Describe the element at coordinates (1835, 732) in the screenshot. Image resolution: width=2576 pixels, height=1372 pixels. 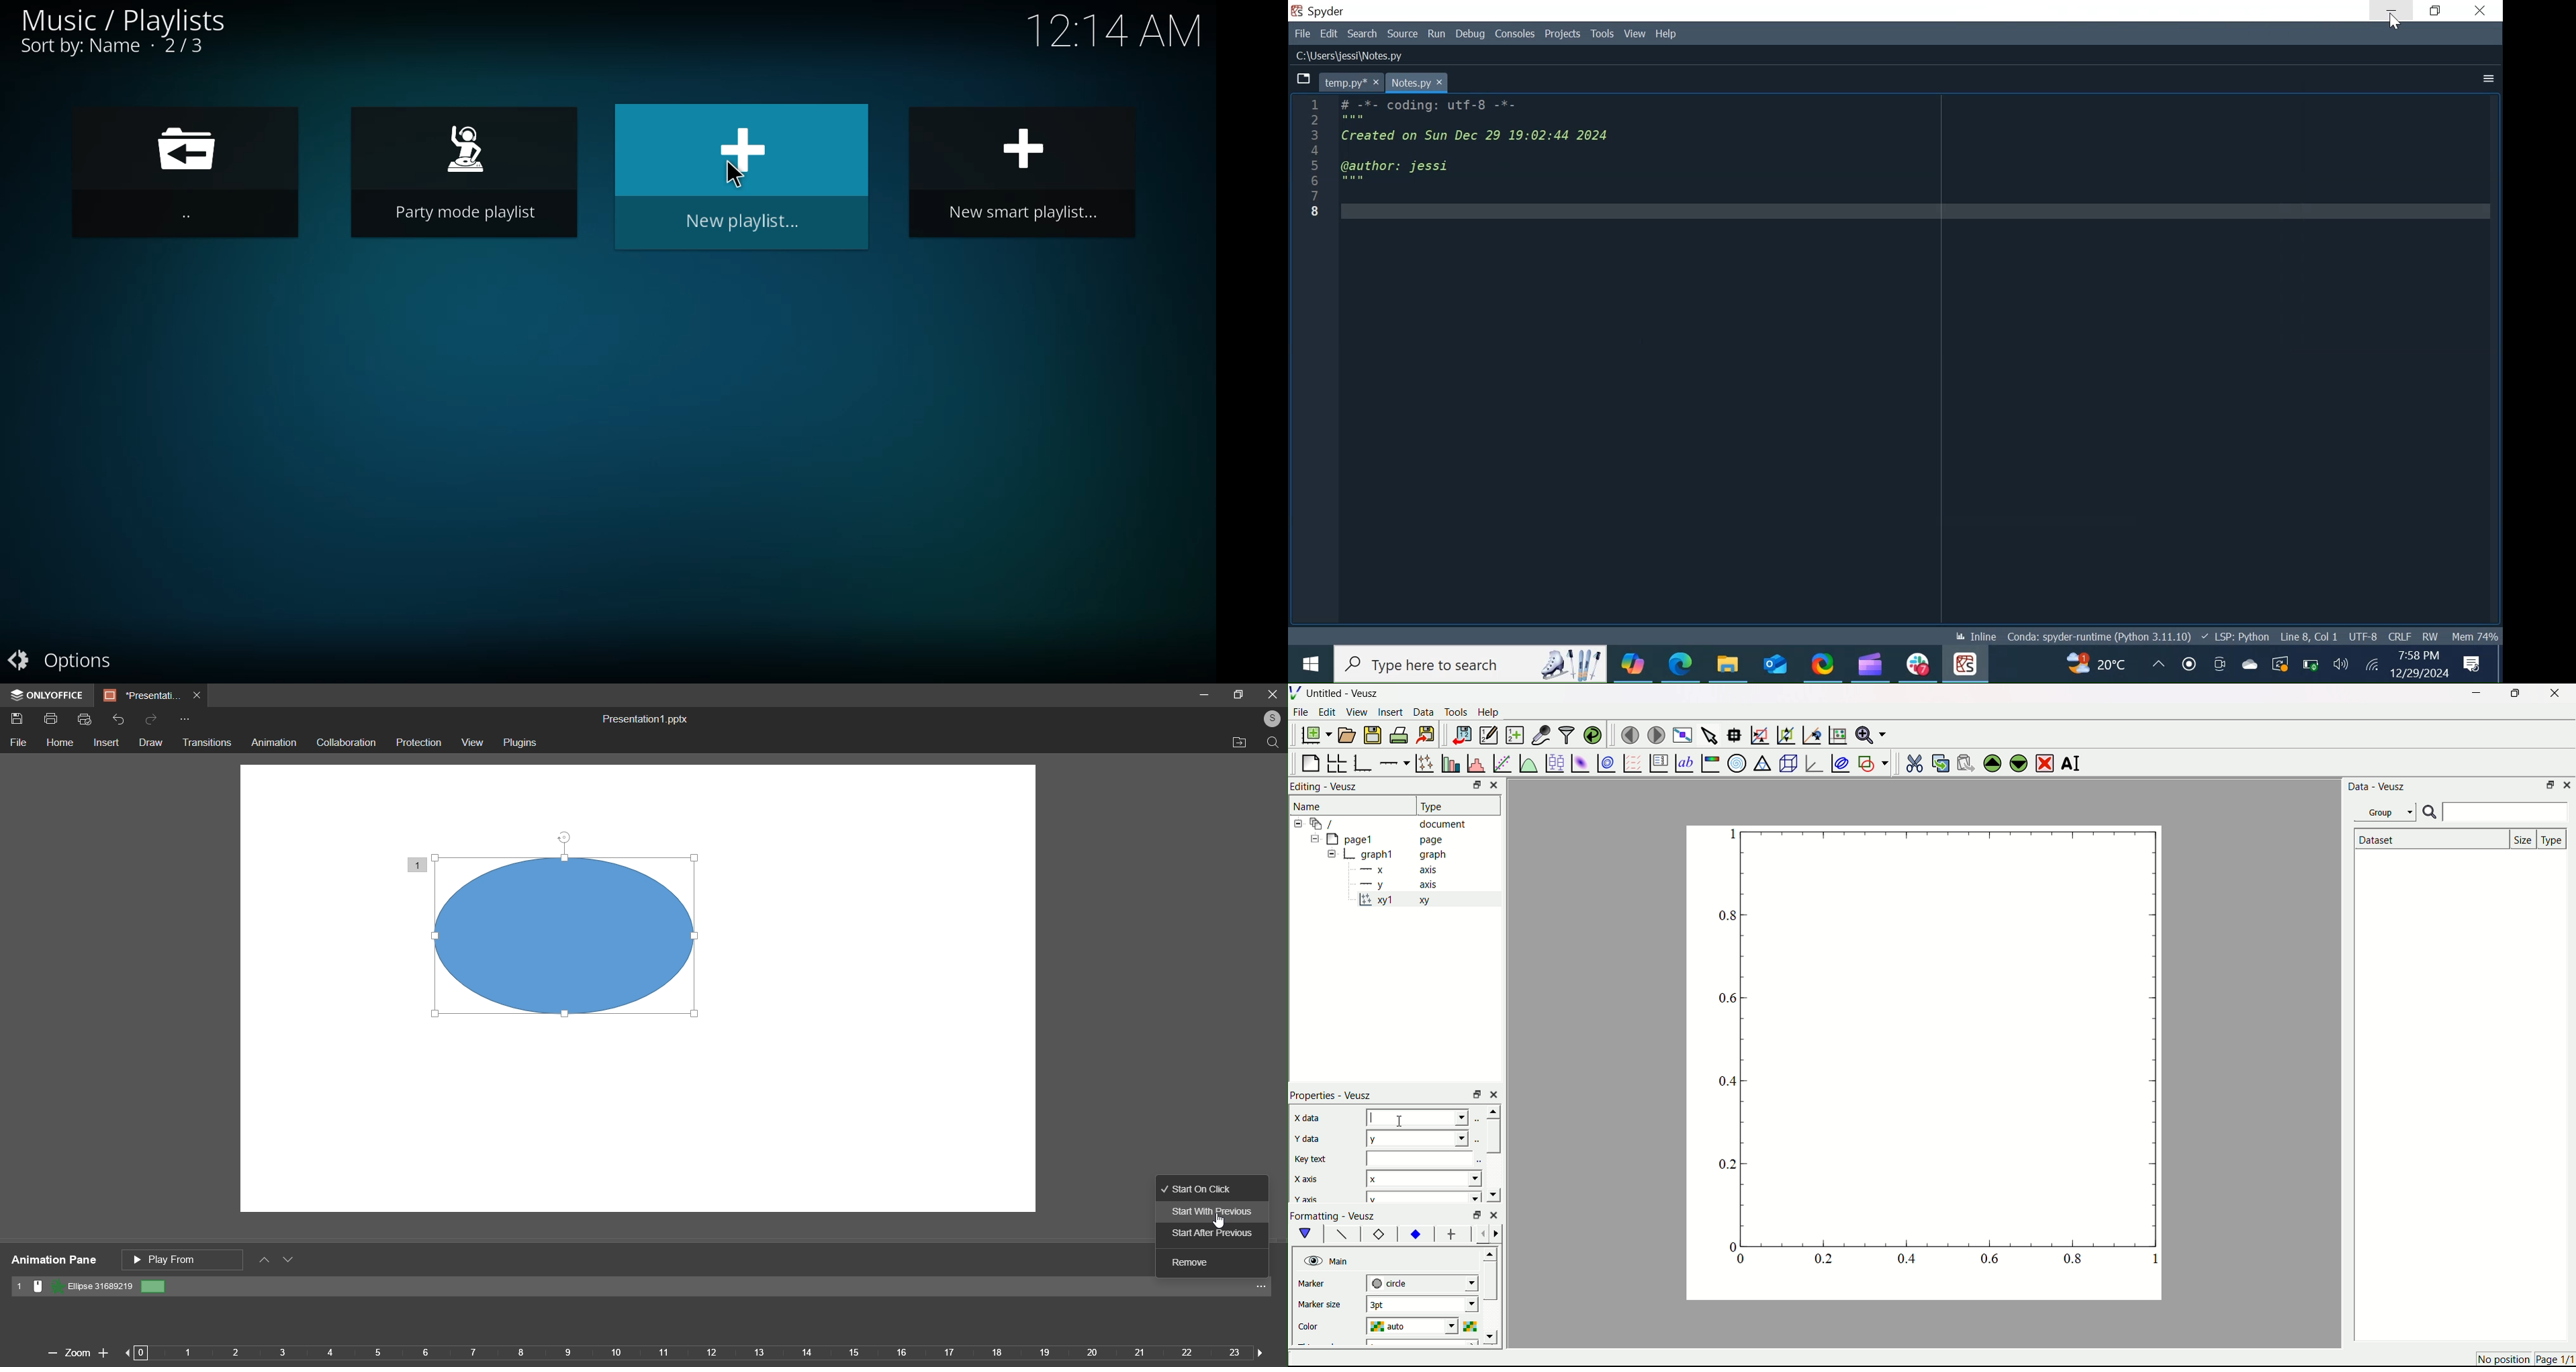
I see `reset the graph axes` at that location.